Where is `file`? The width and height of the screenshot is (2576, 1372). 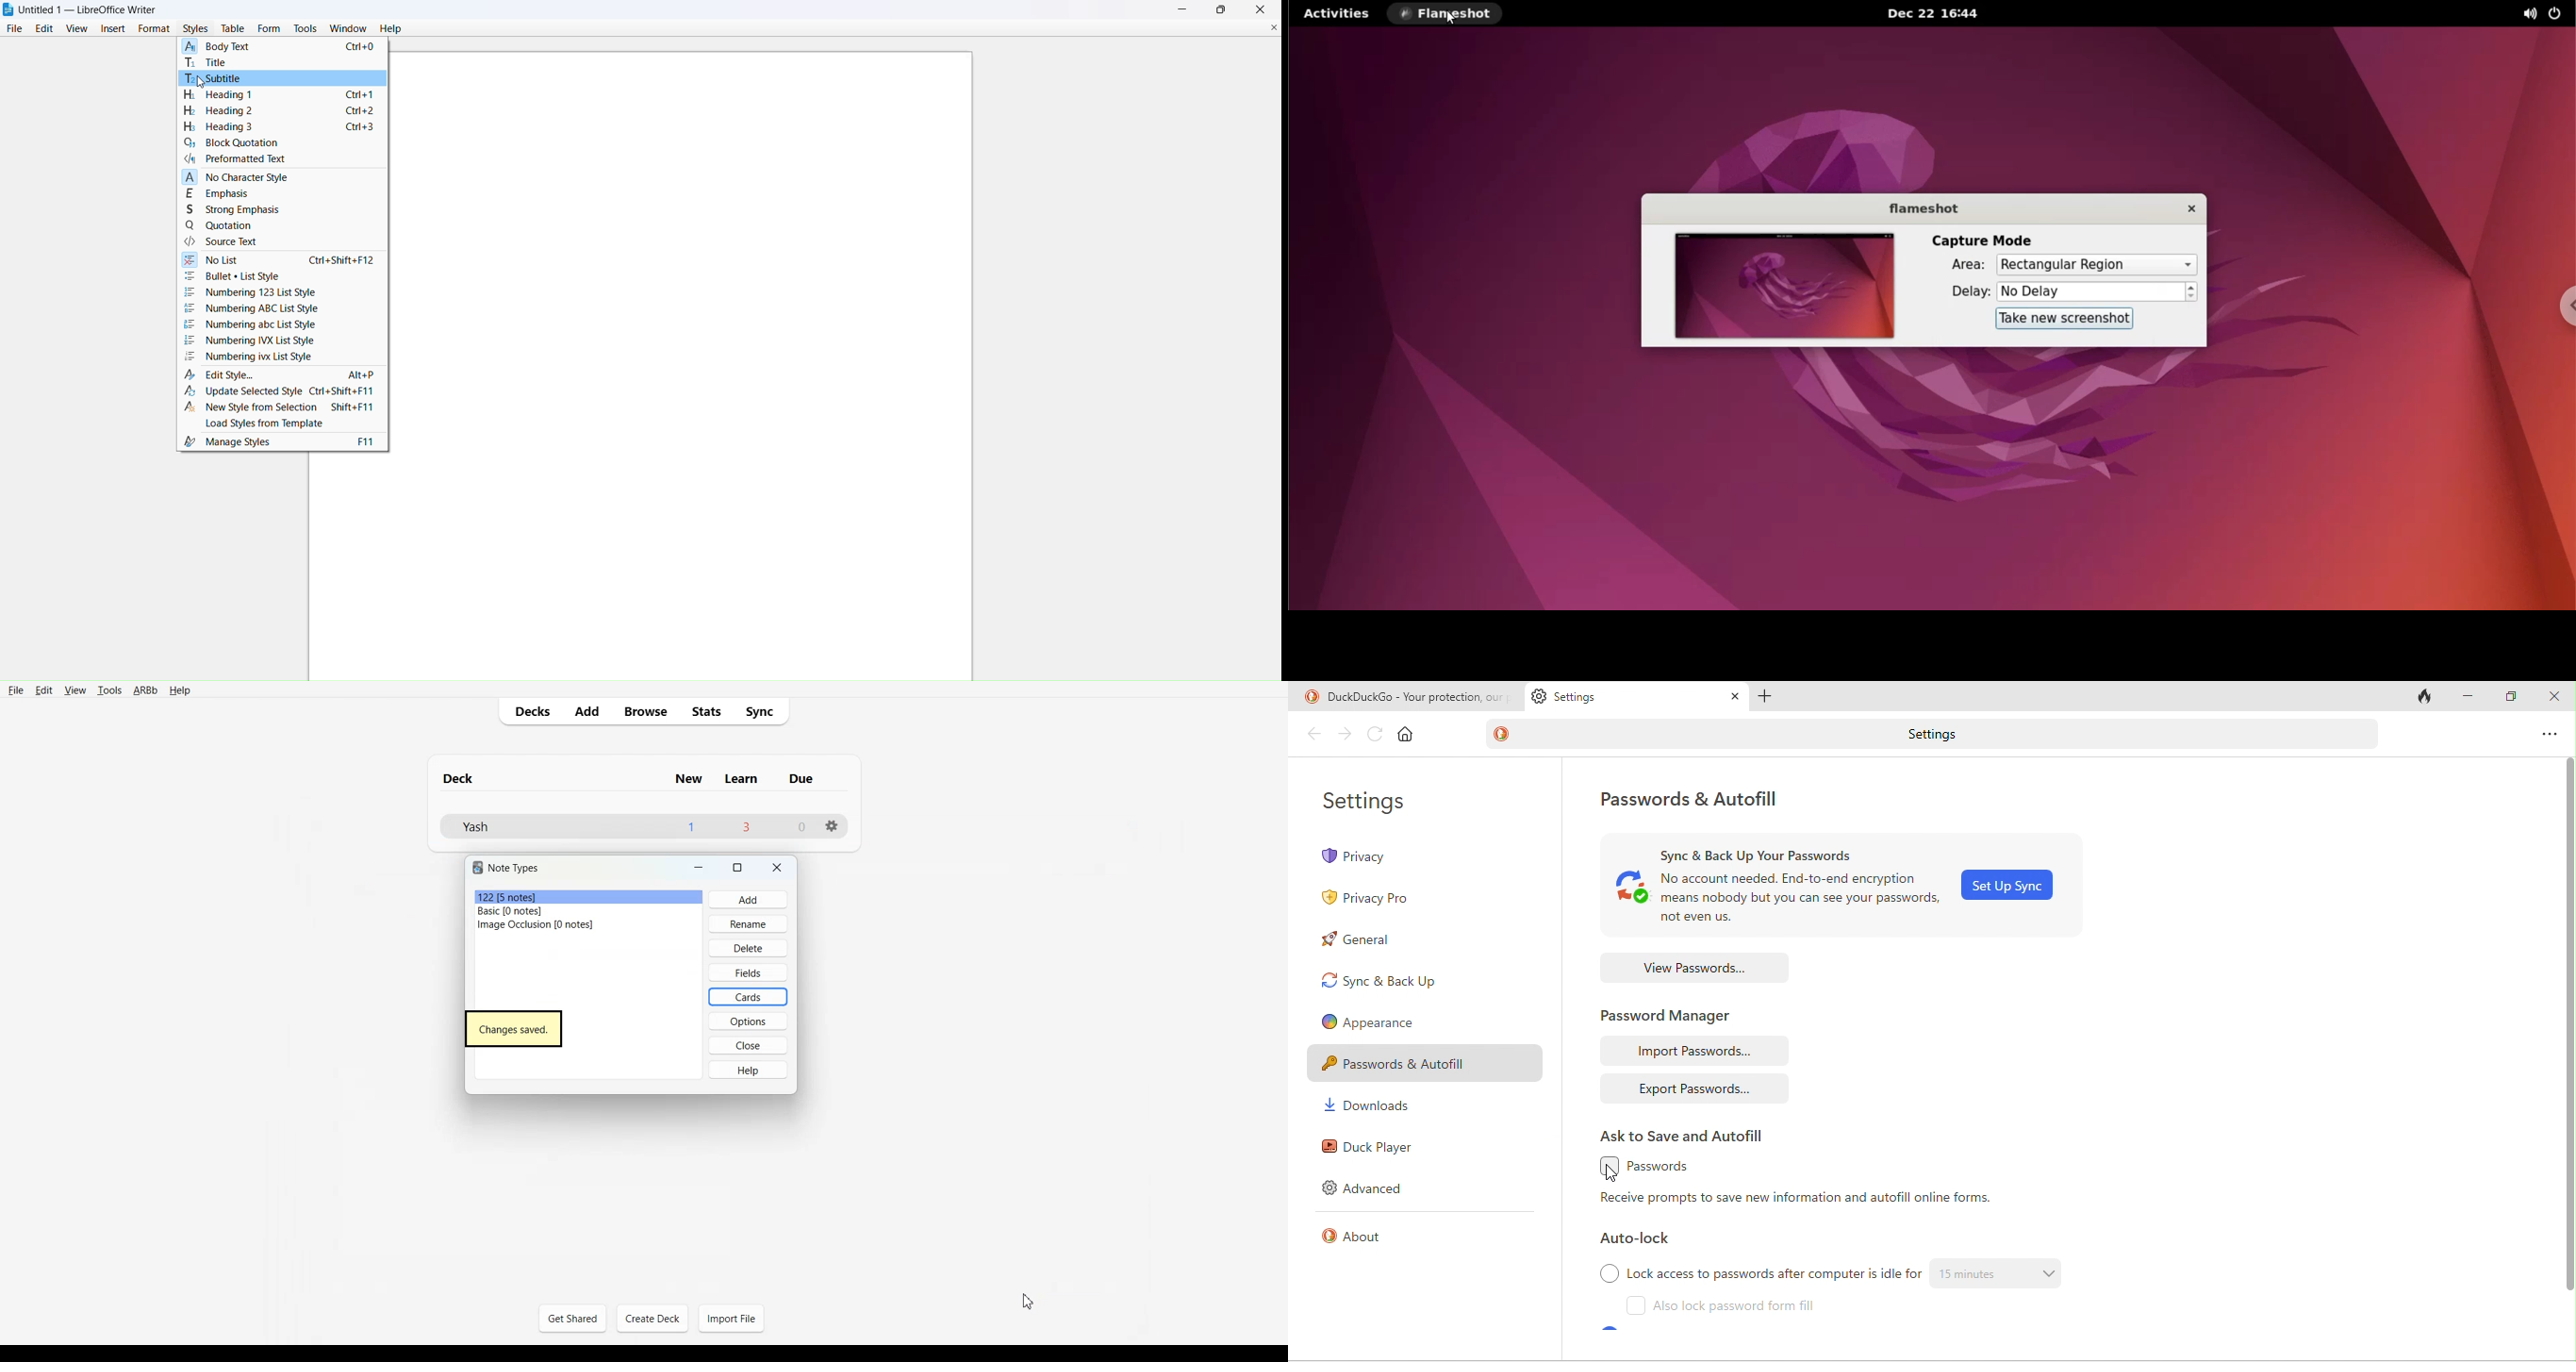
file is located at coordinates (14, 28).